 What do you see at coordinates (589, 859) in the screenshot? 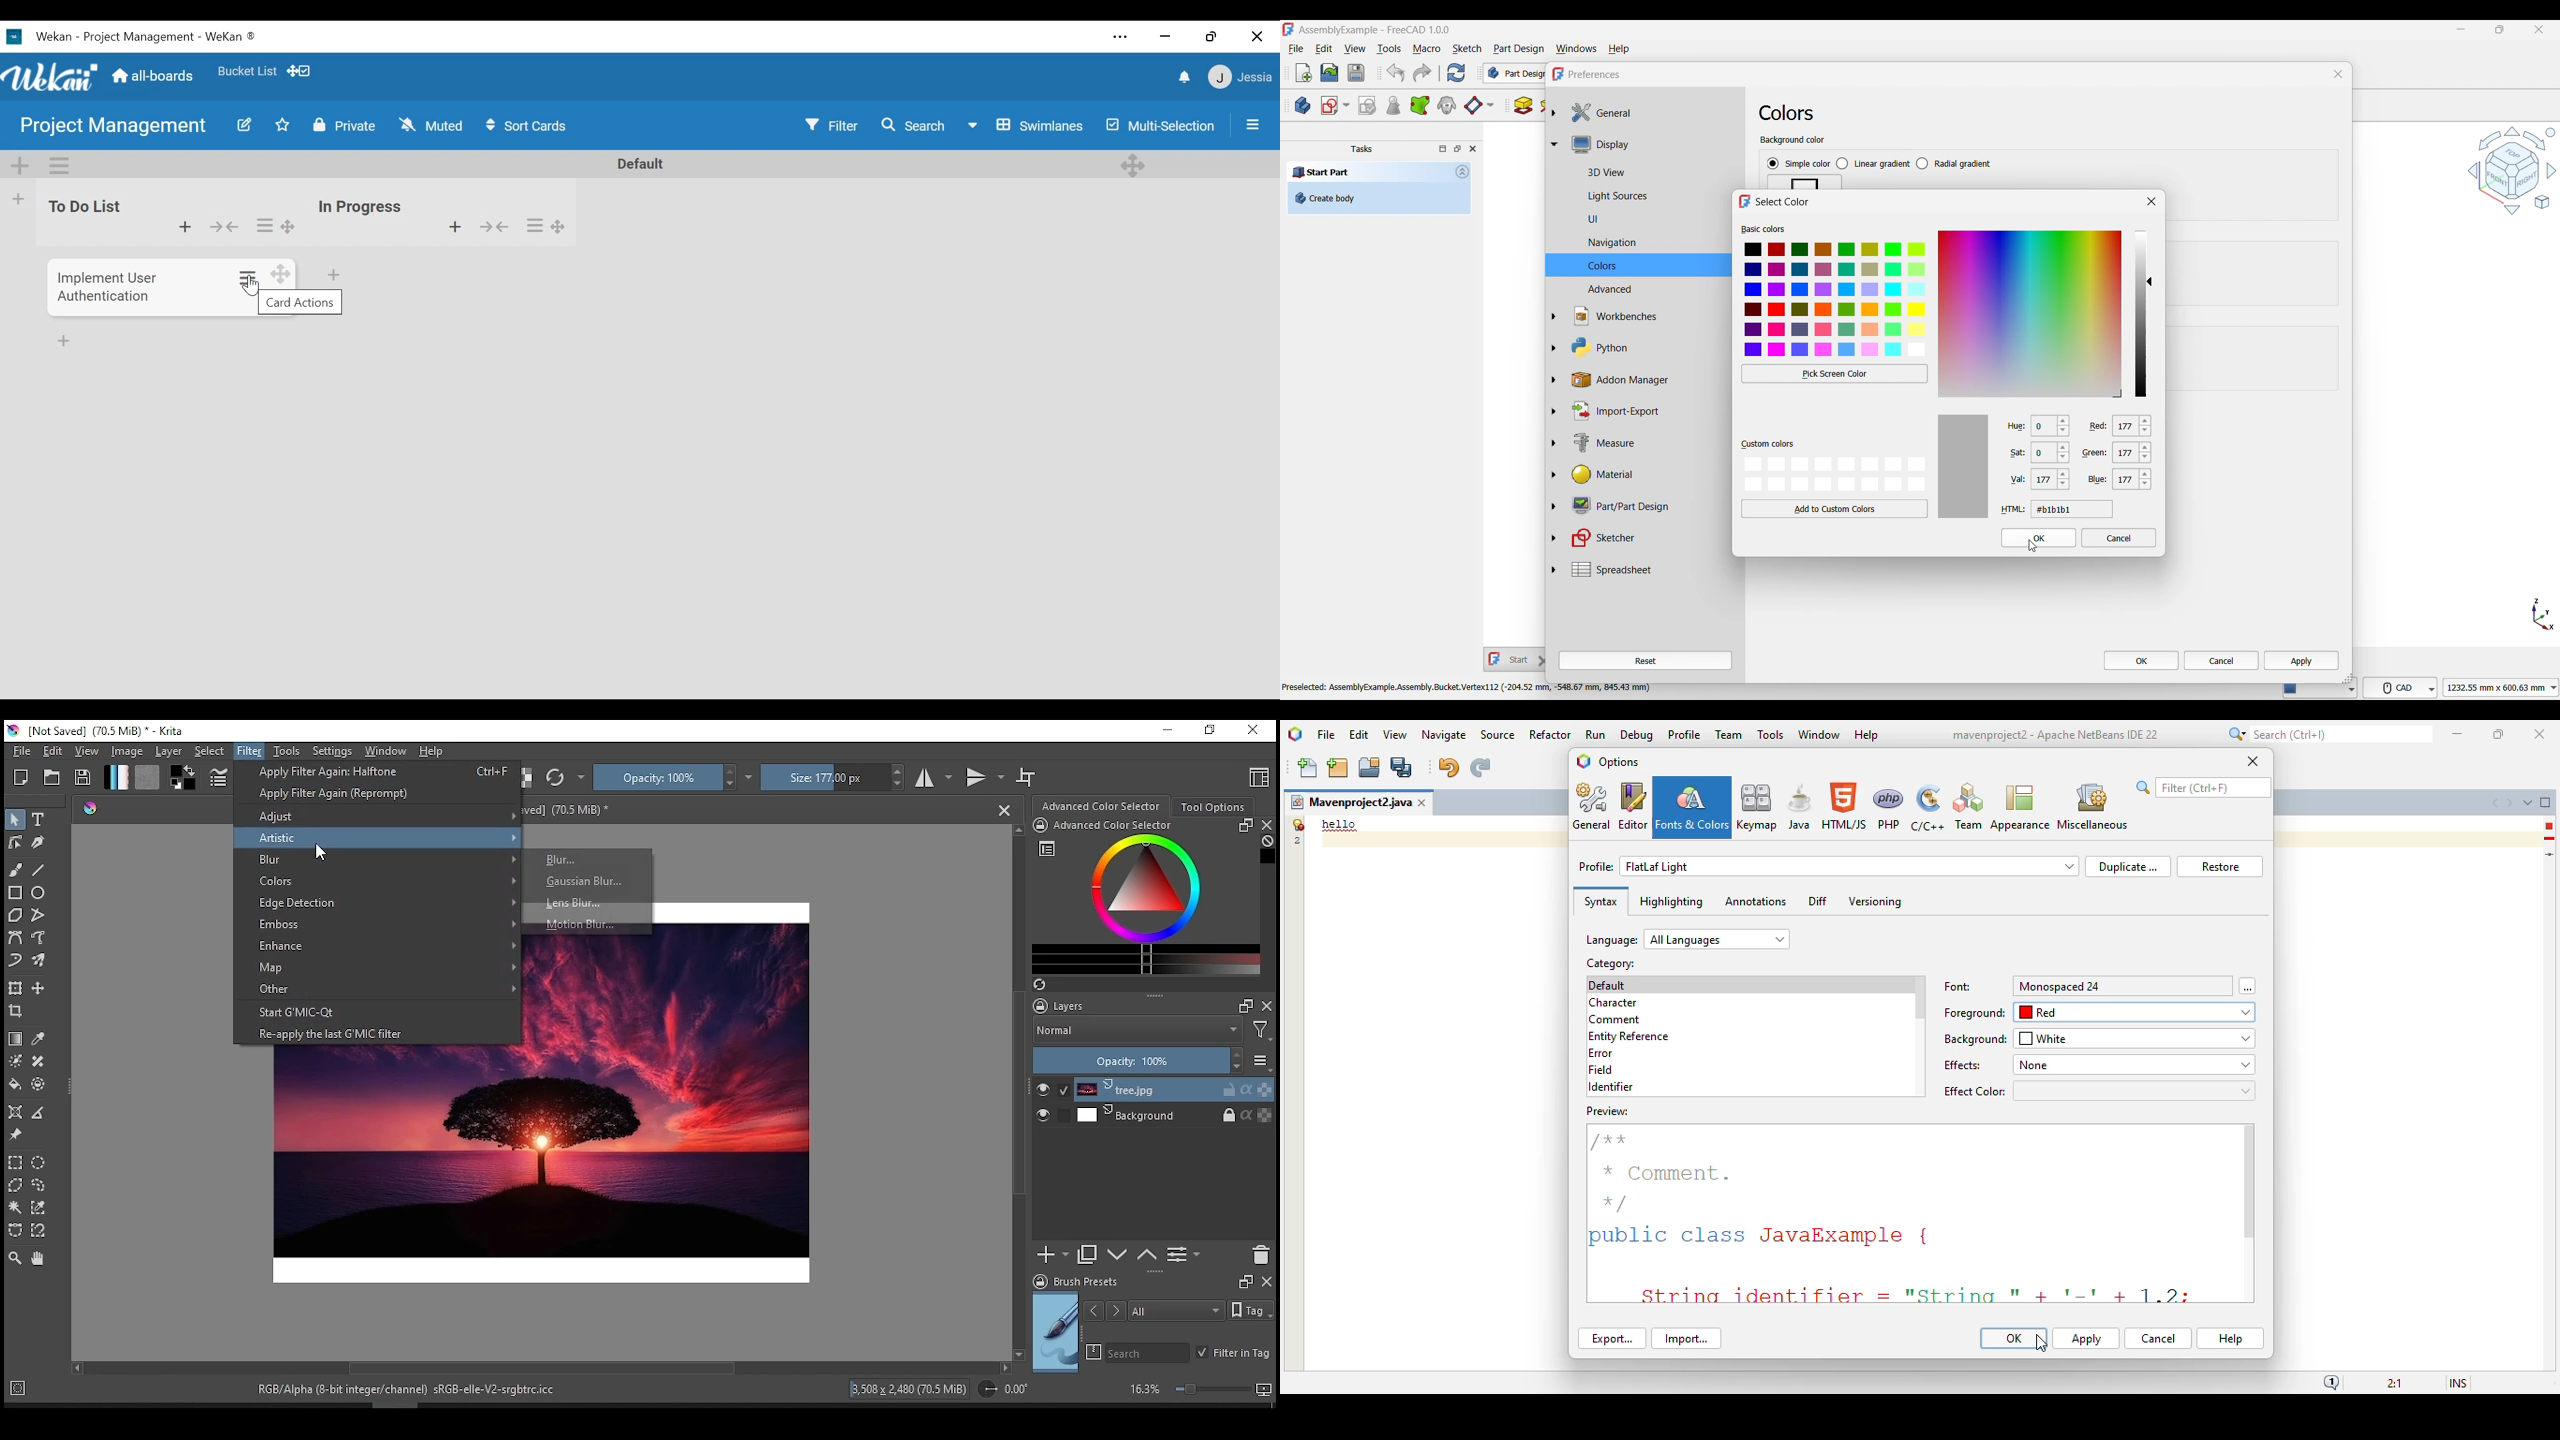
I see `Blur` at bounding box center [589, 859].